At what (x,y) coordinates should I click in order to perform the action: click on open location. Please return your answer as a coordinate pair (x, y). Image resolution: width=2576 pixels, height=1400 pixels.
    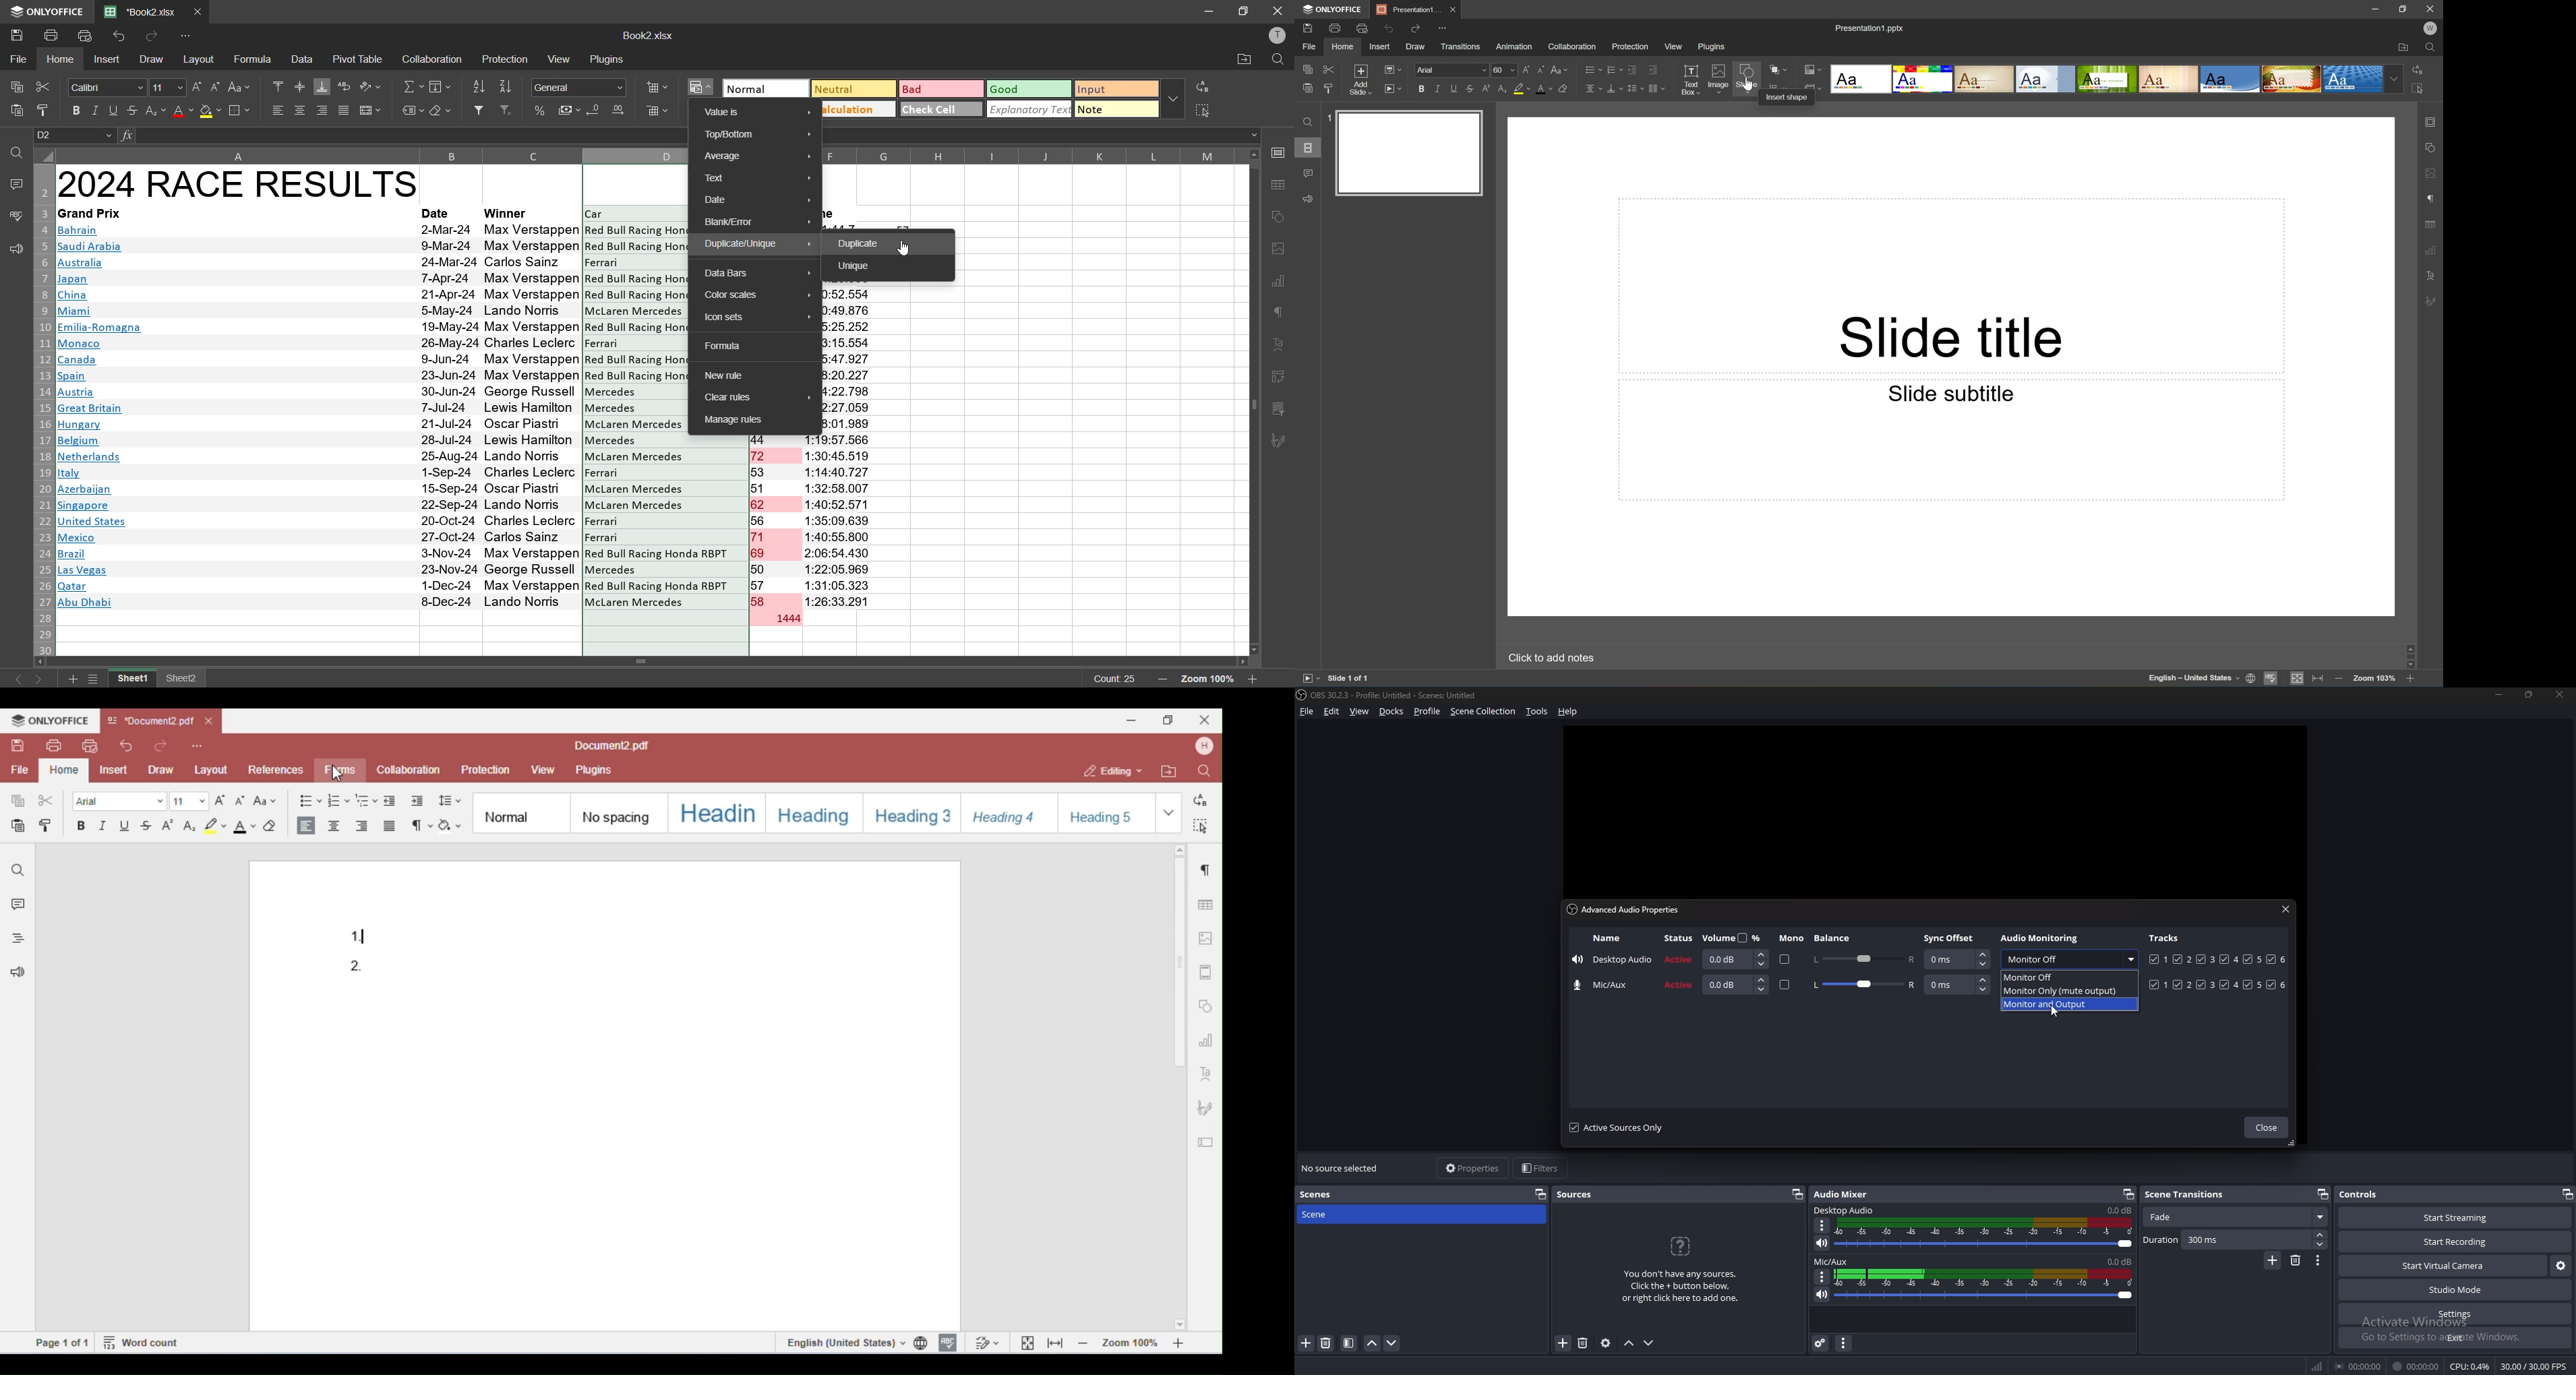
    Looking at the image, I should click on (1241, 62).